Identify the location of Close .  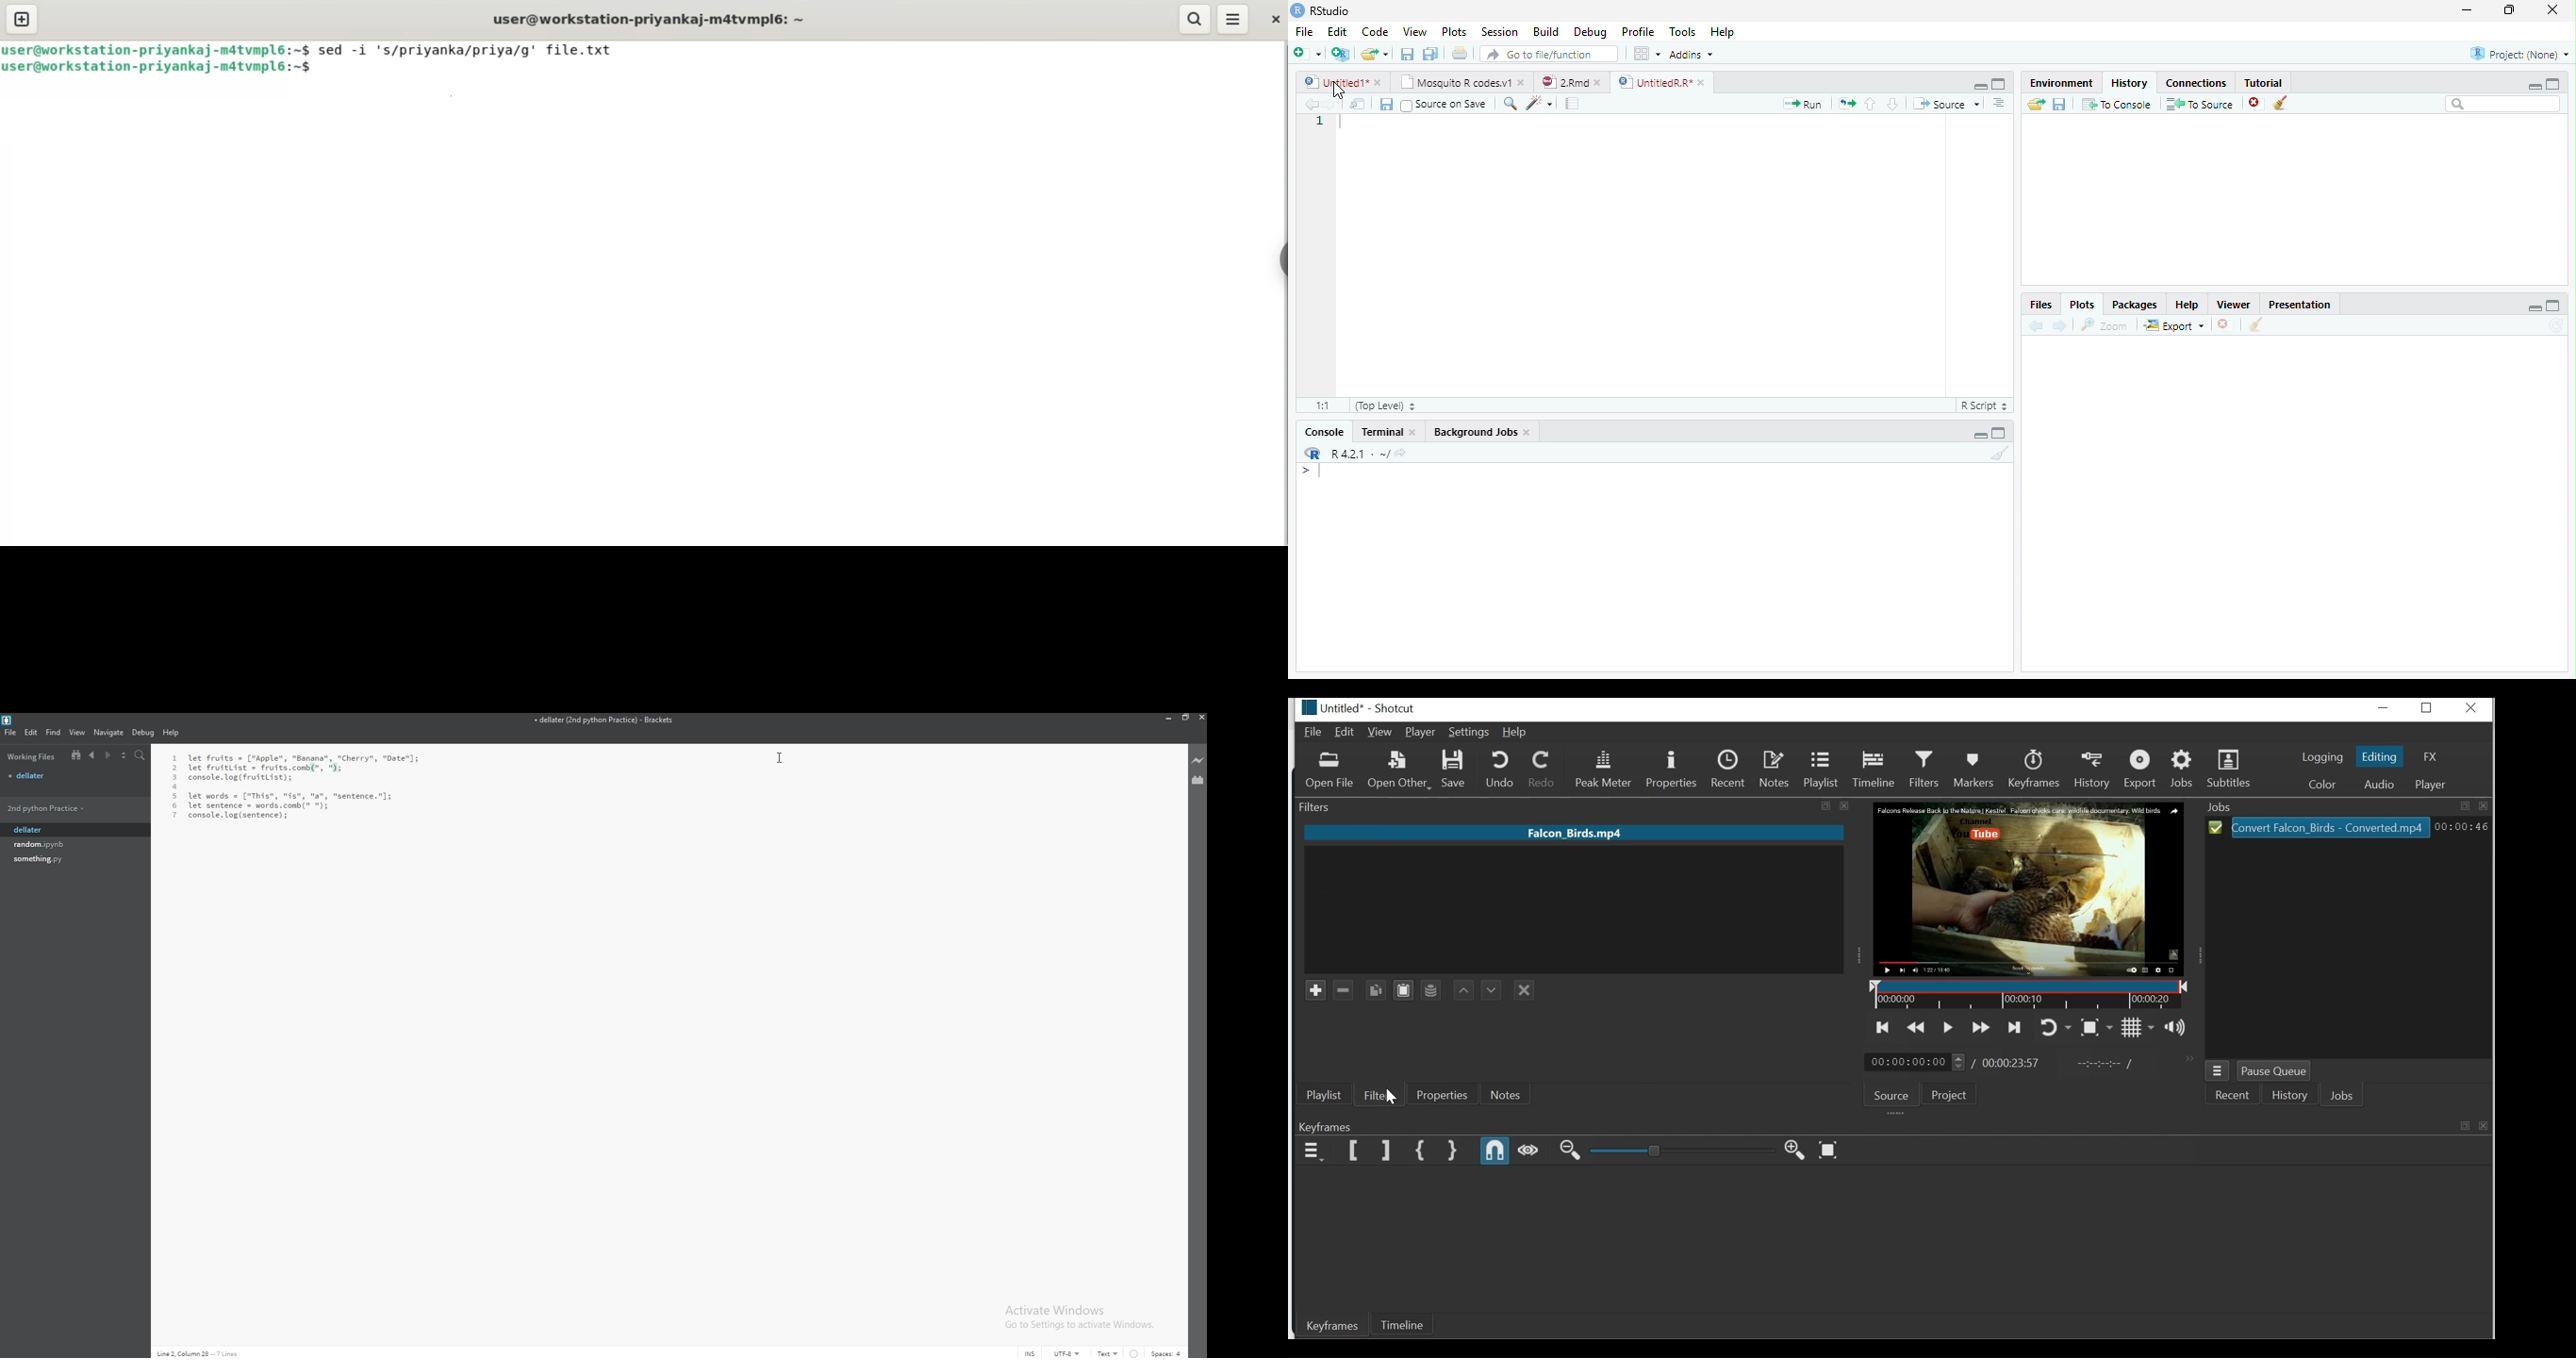
(2553, 11).